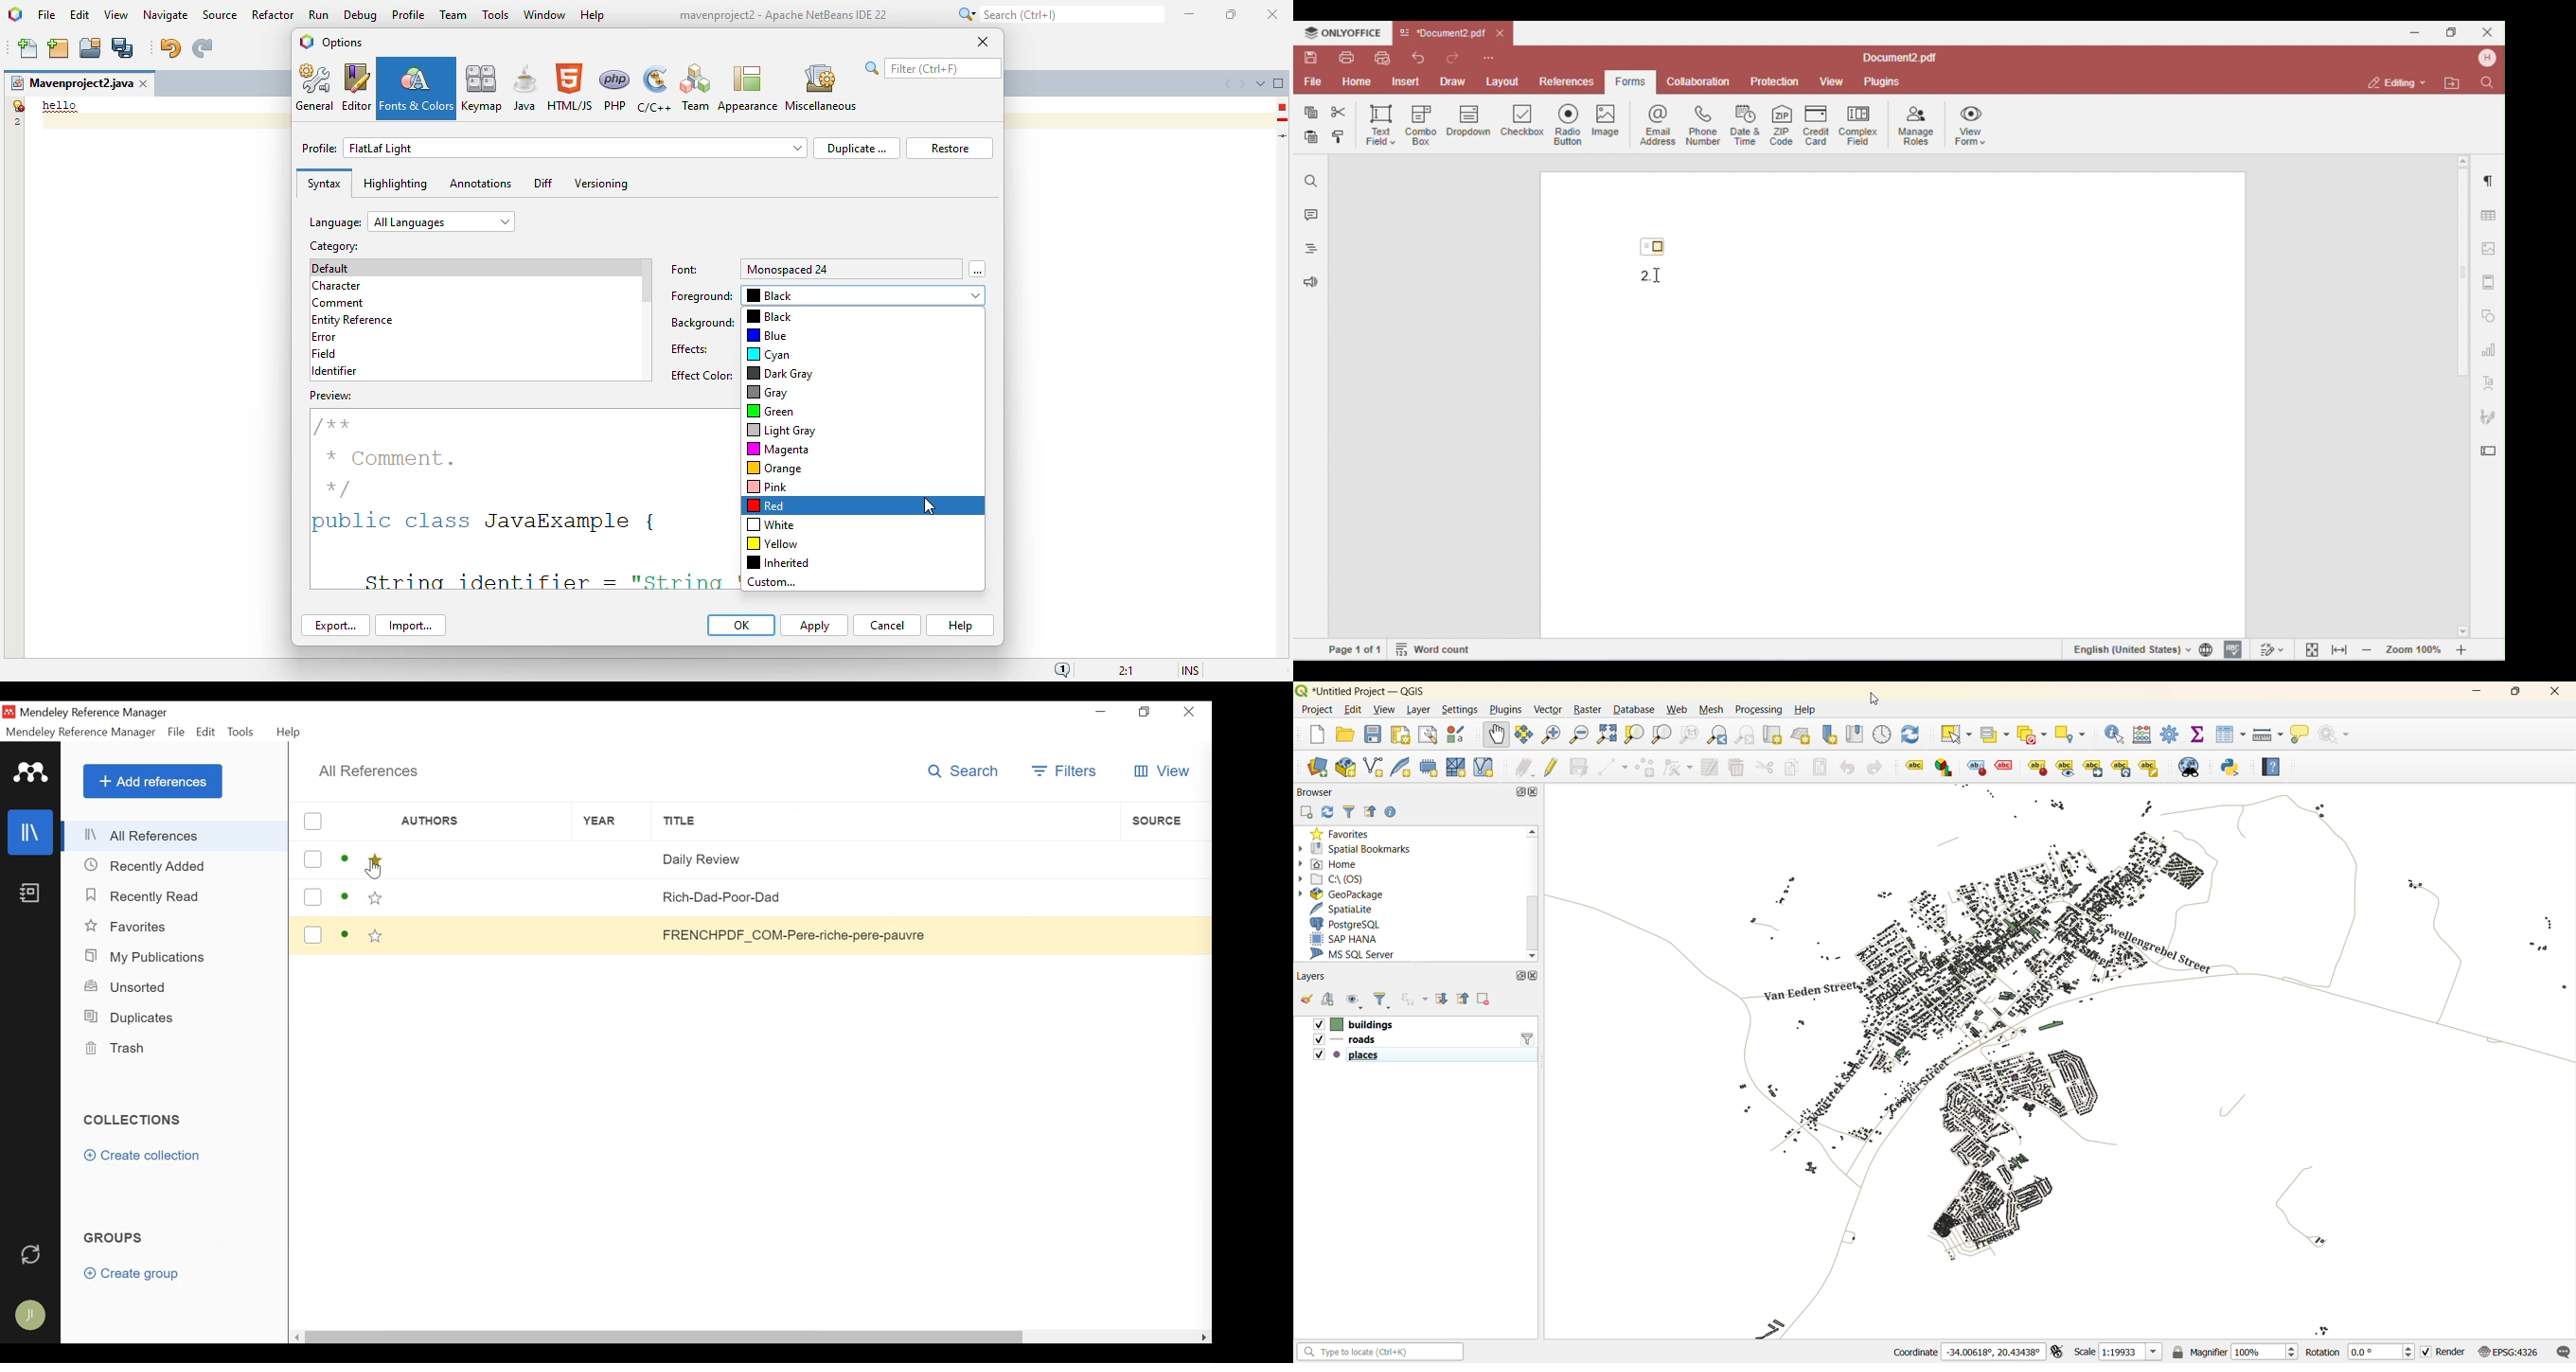 The width and height of the screenshot is (2576, 1372). Describe the element at coordinates (1850, 770) in the screenshot. I see `undo` at that location.